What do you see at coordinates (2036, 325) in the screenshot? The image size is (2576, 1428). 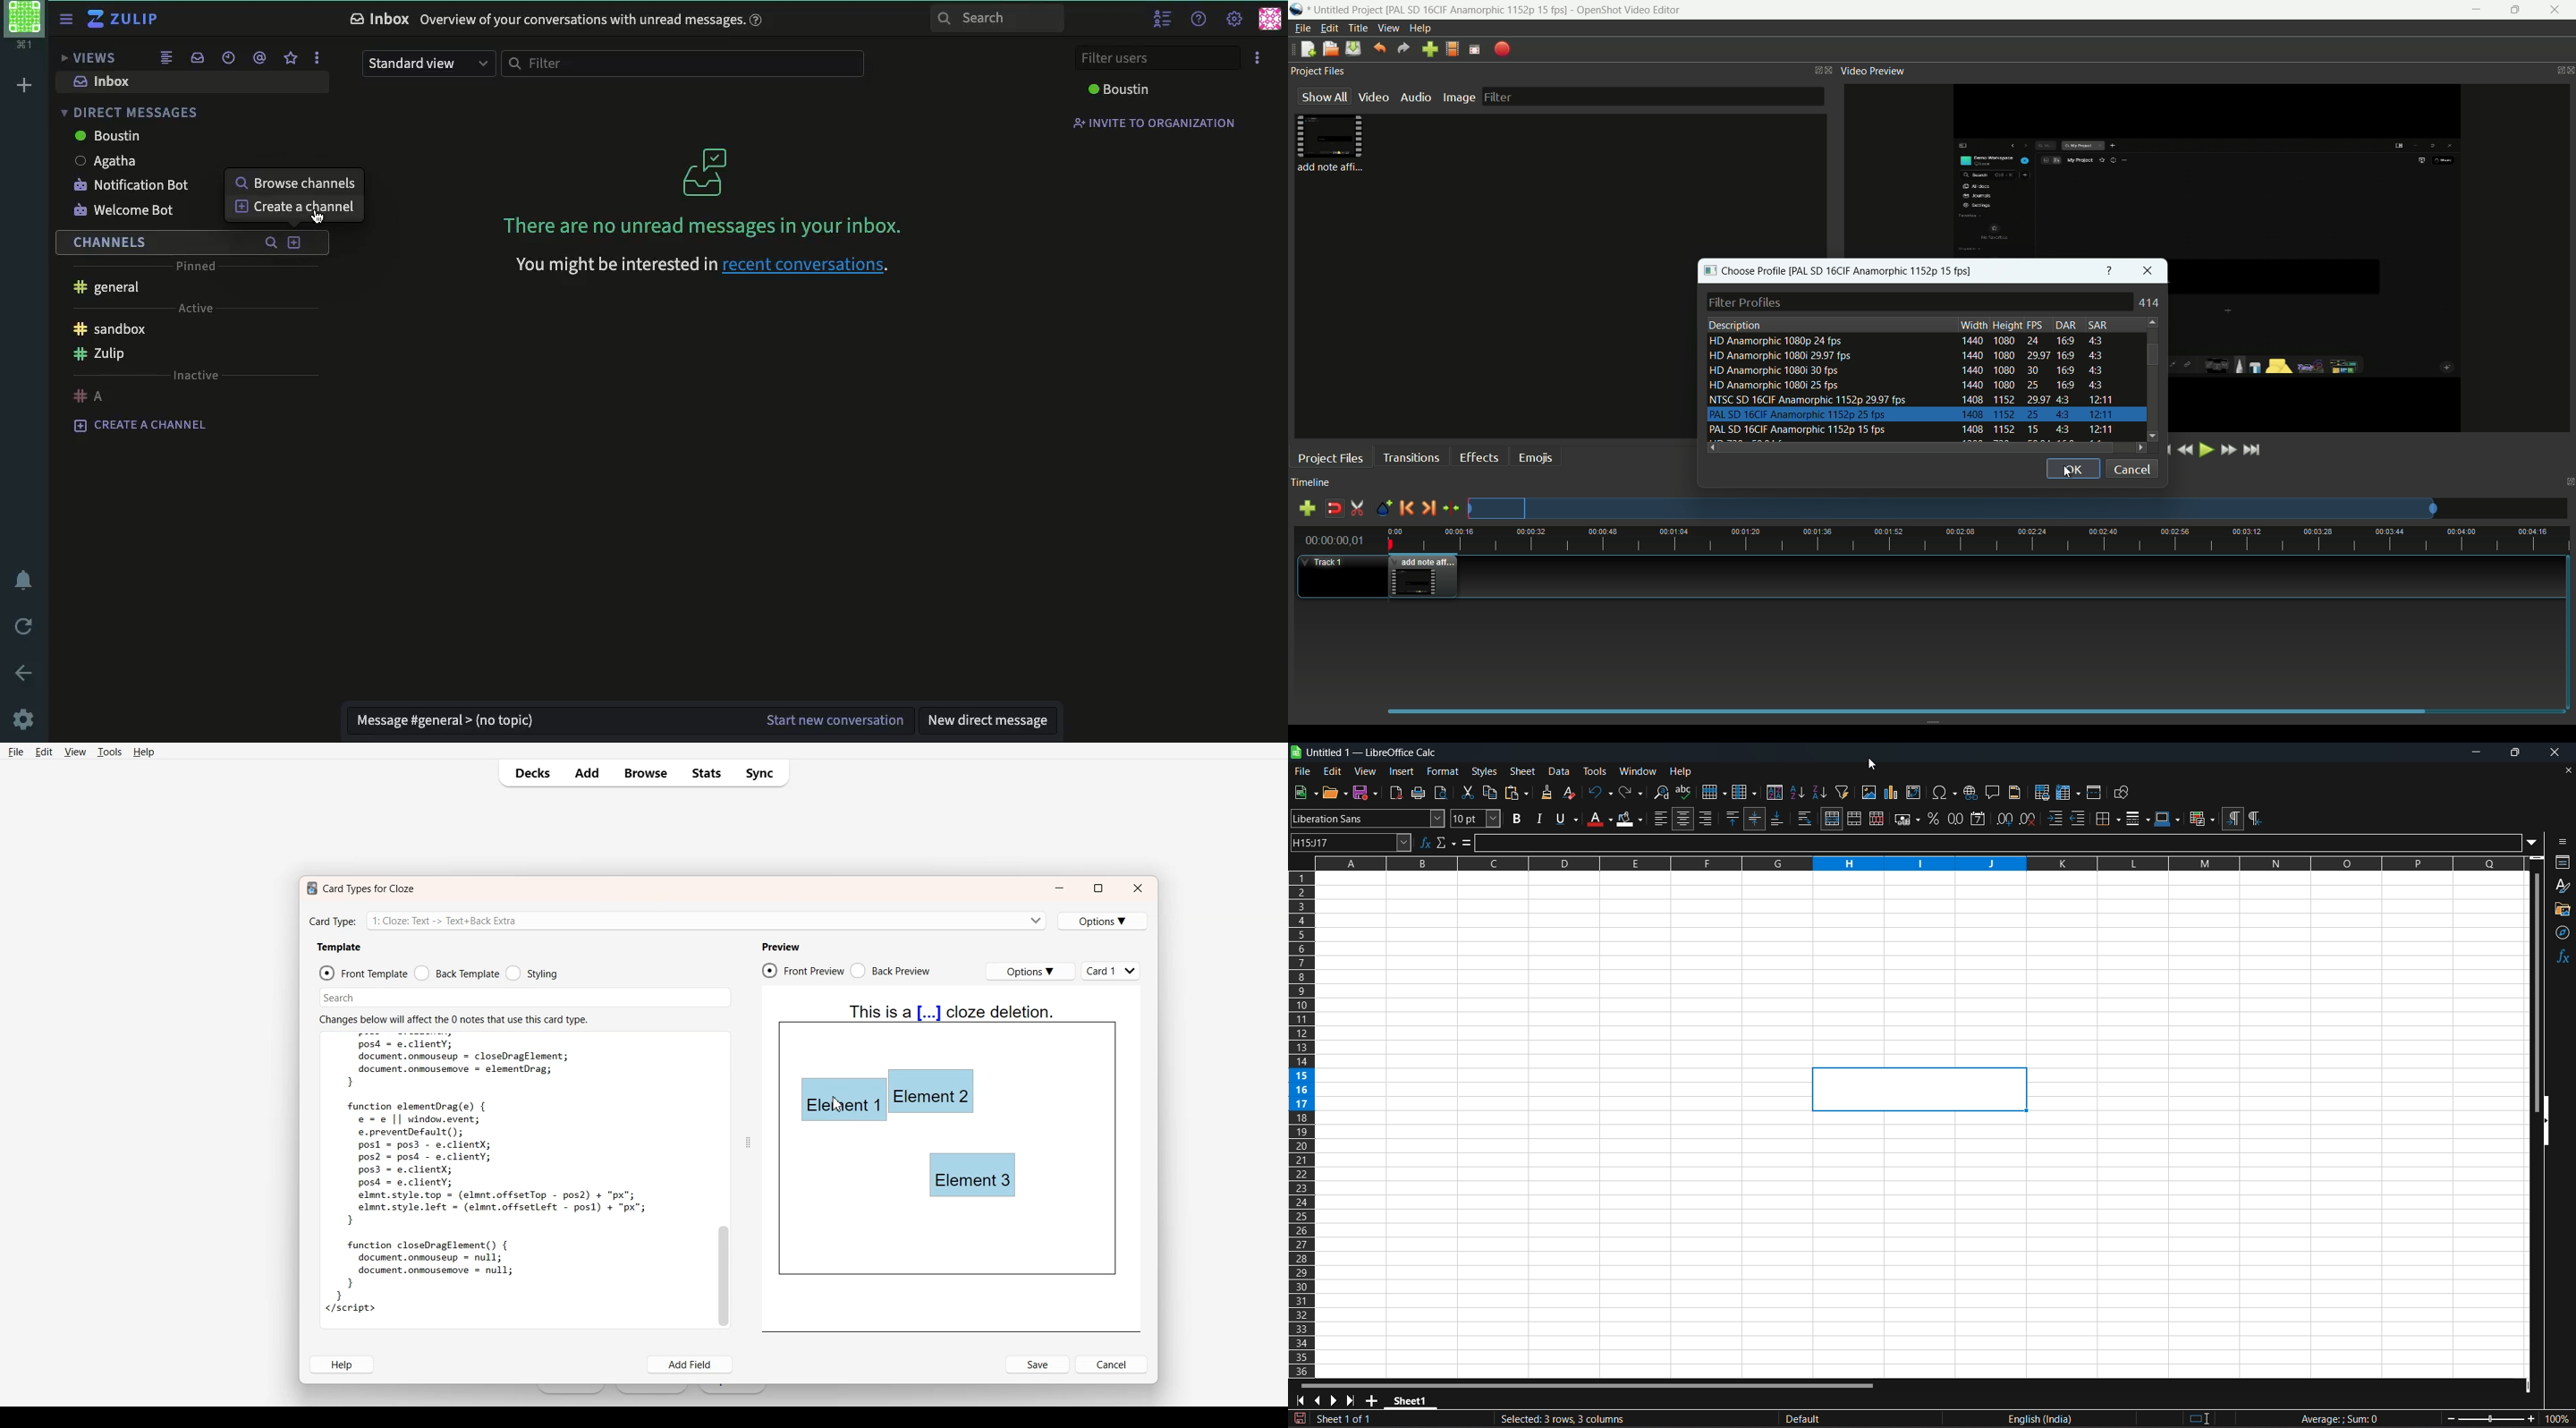 I see `fps` at bounding box center [2036, 325].